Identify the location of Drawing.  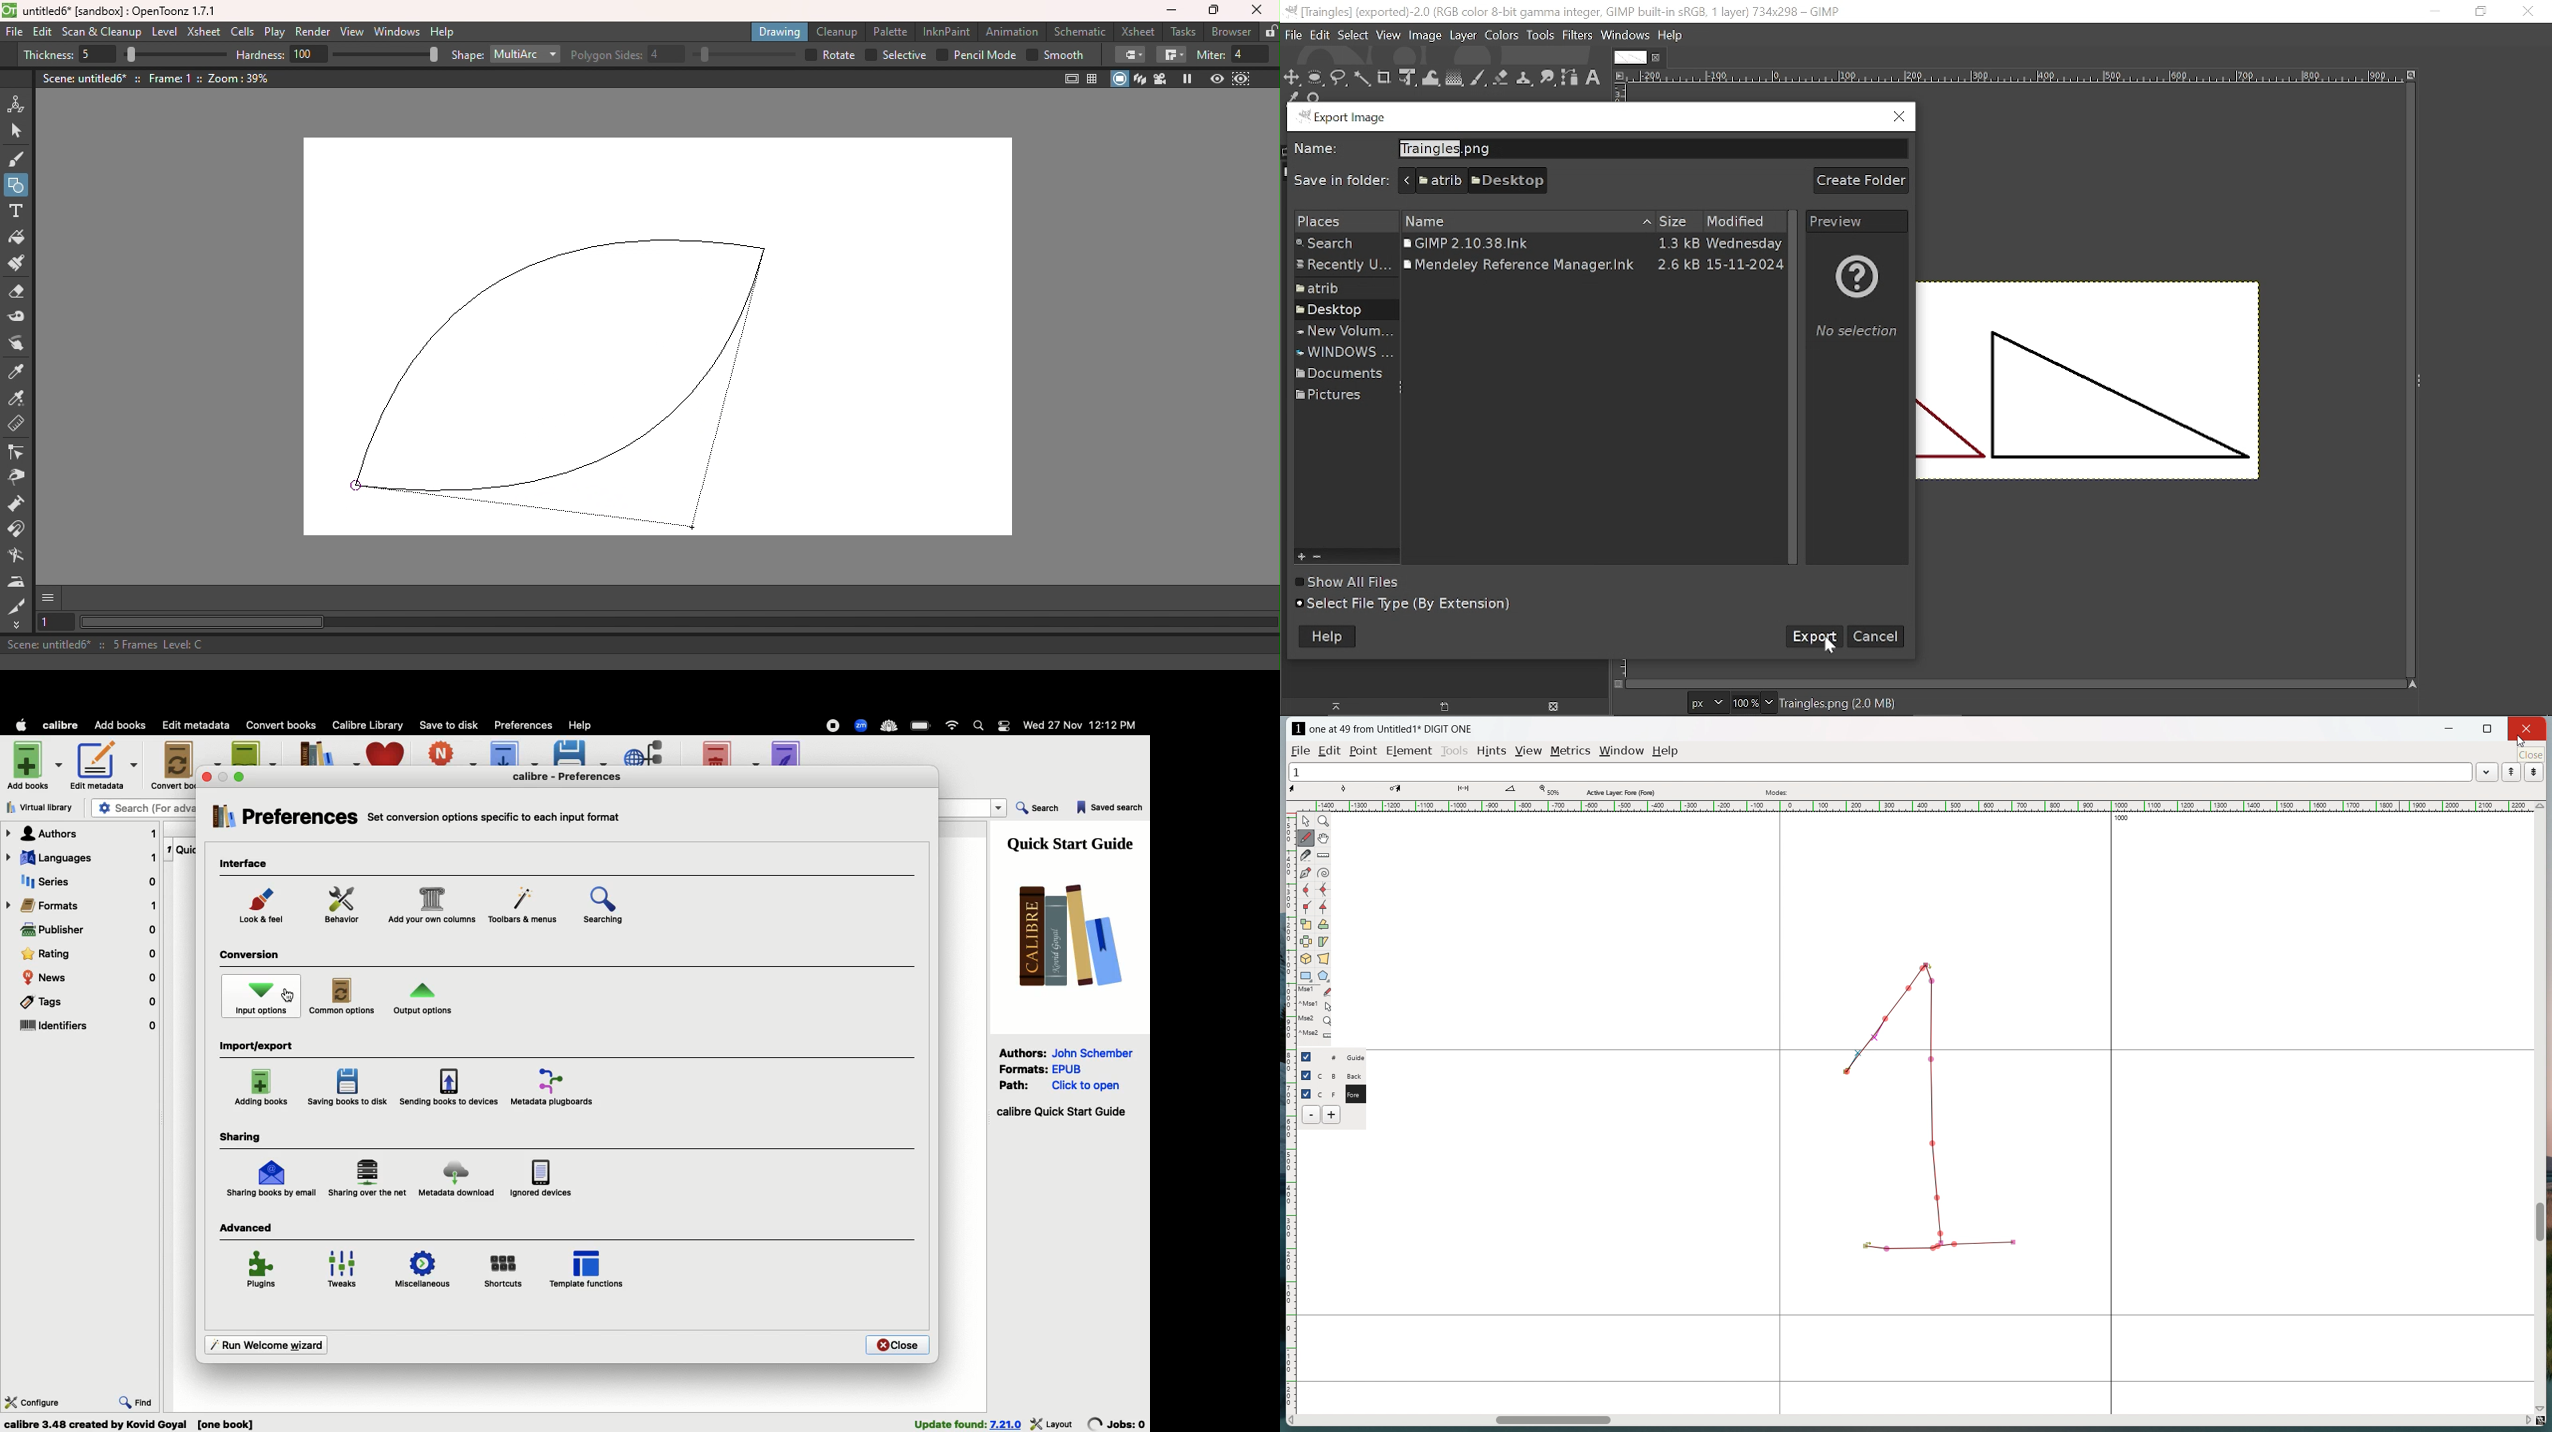
(780, 32).